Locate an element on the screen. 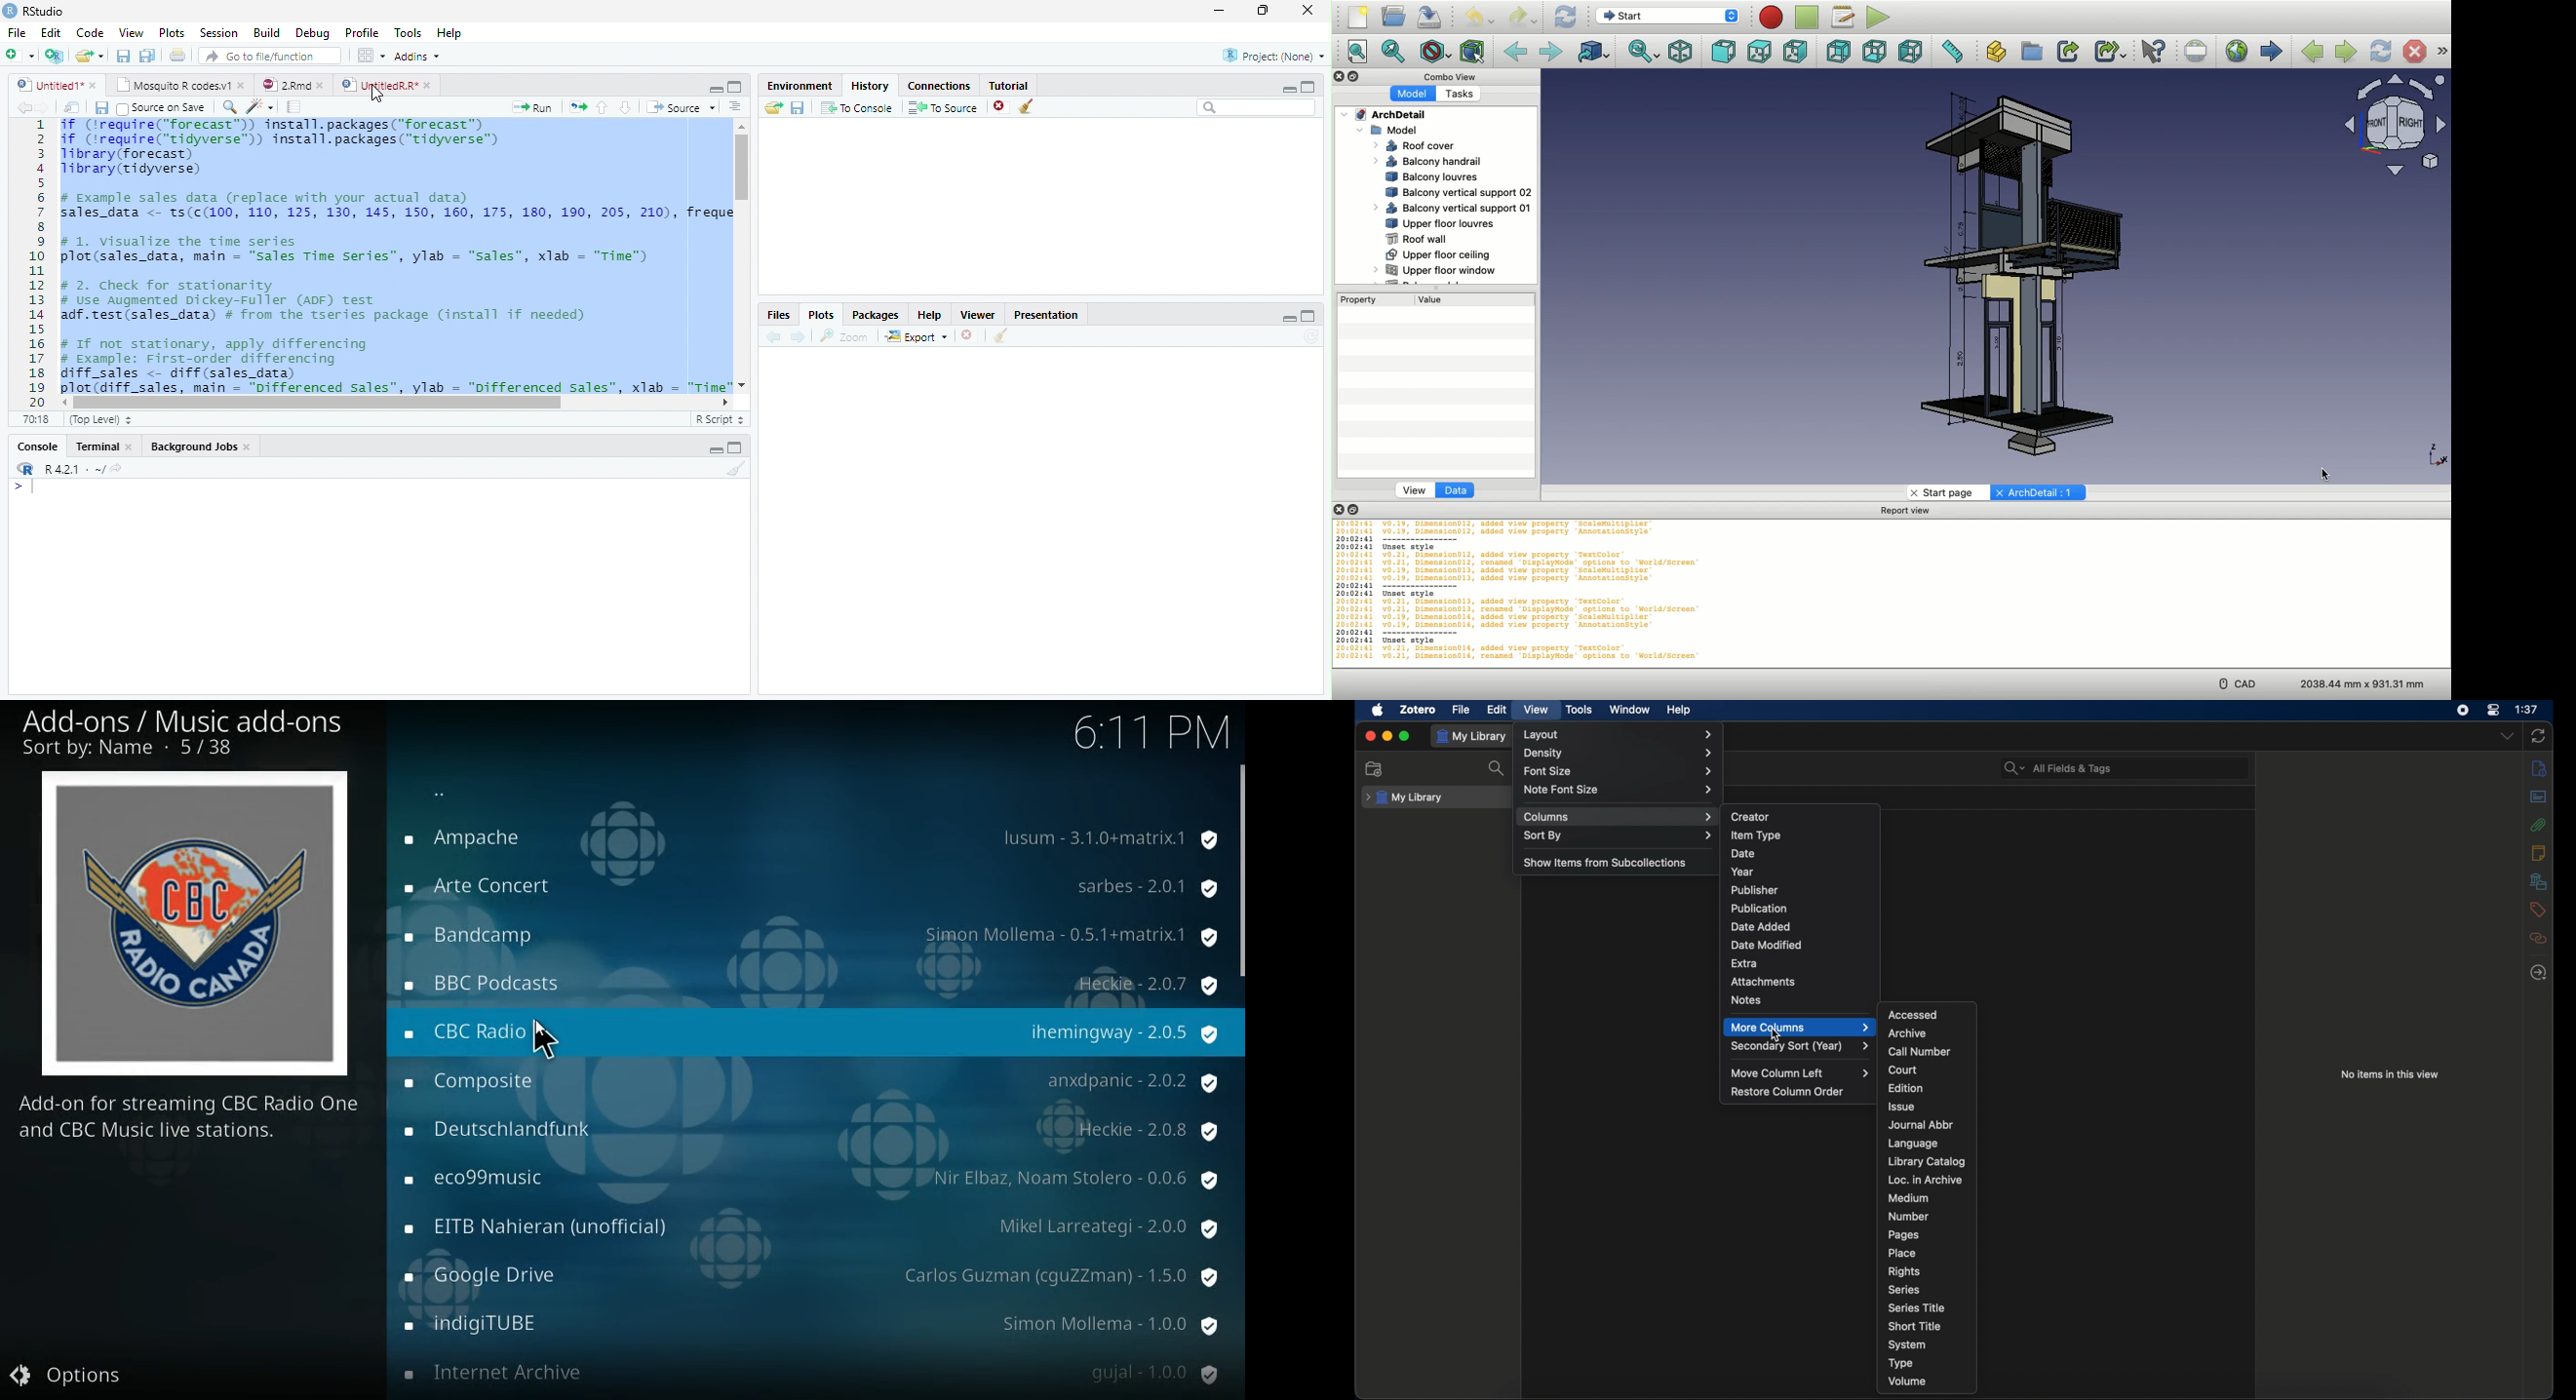 This screenshot has width=2576, height=1400. publisher is located at coordinates (1756, 890).